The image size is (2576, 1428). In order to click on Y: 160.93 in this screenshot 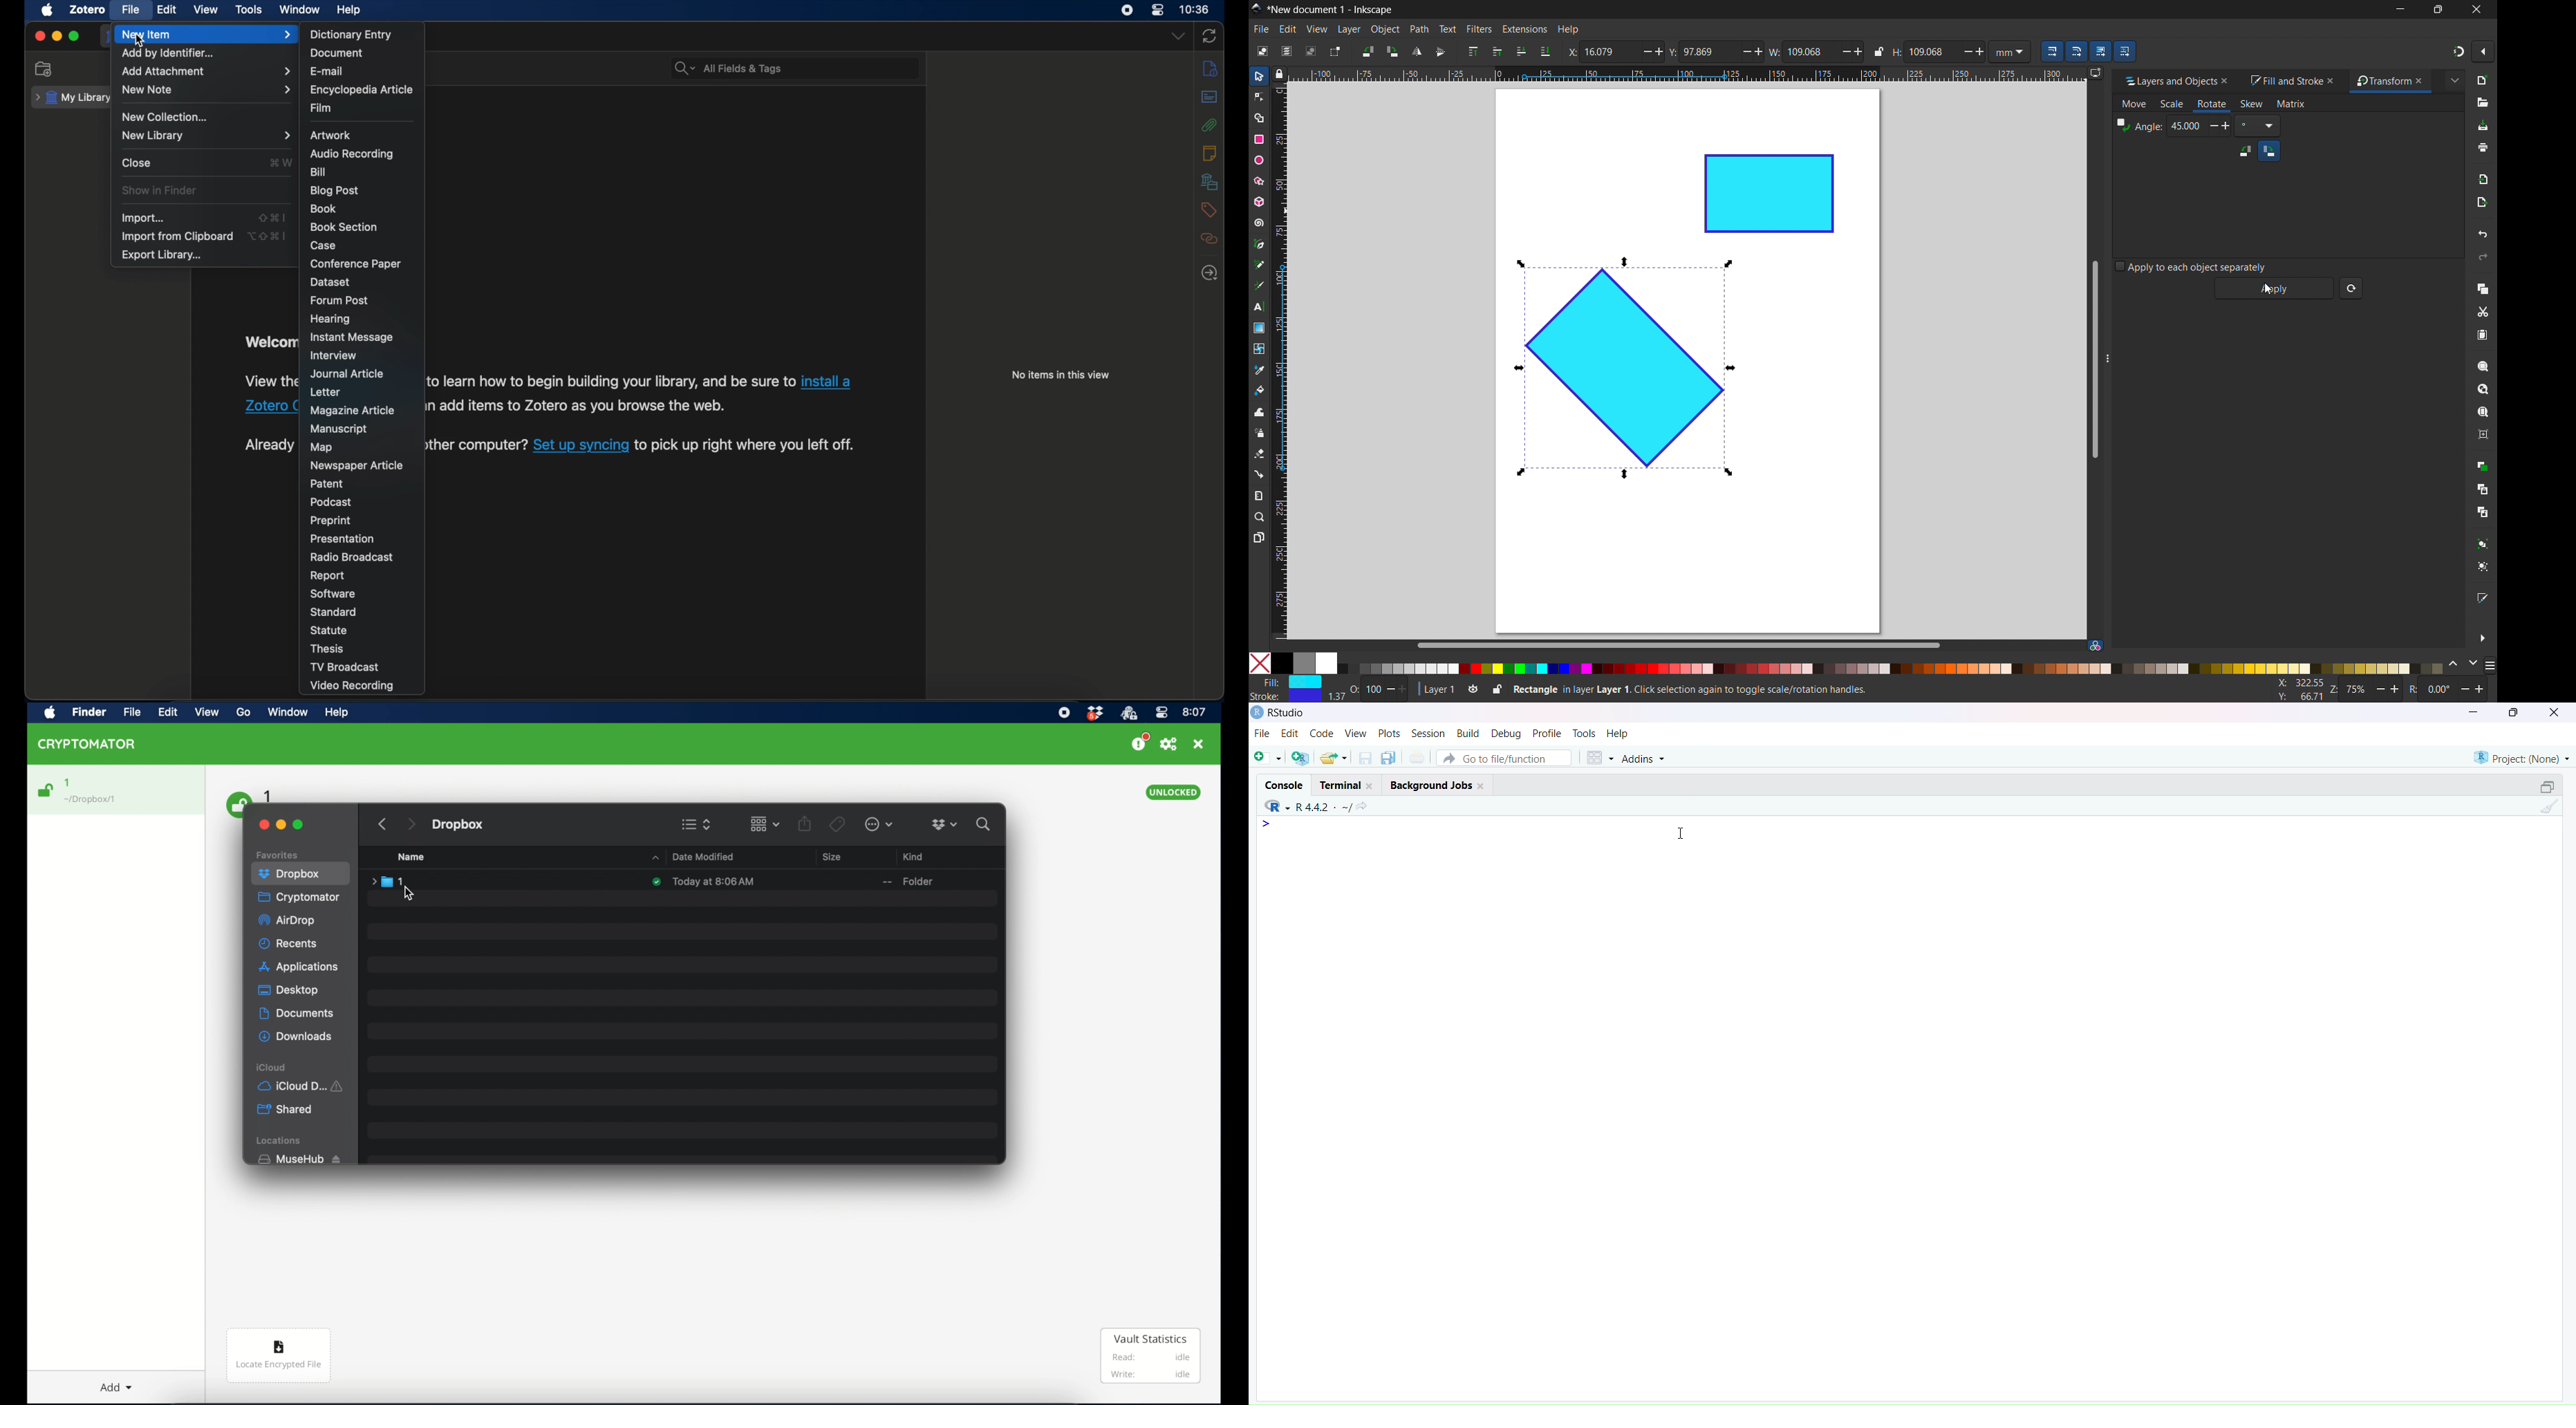, I will do `click(2296, 697)`.